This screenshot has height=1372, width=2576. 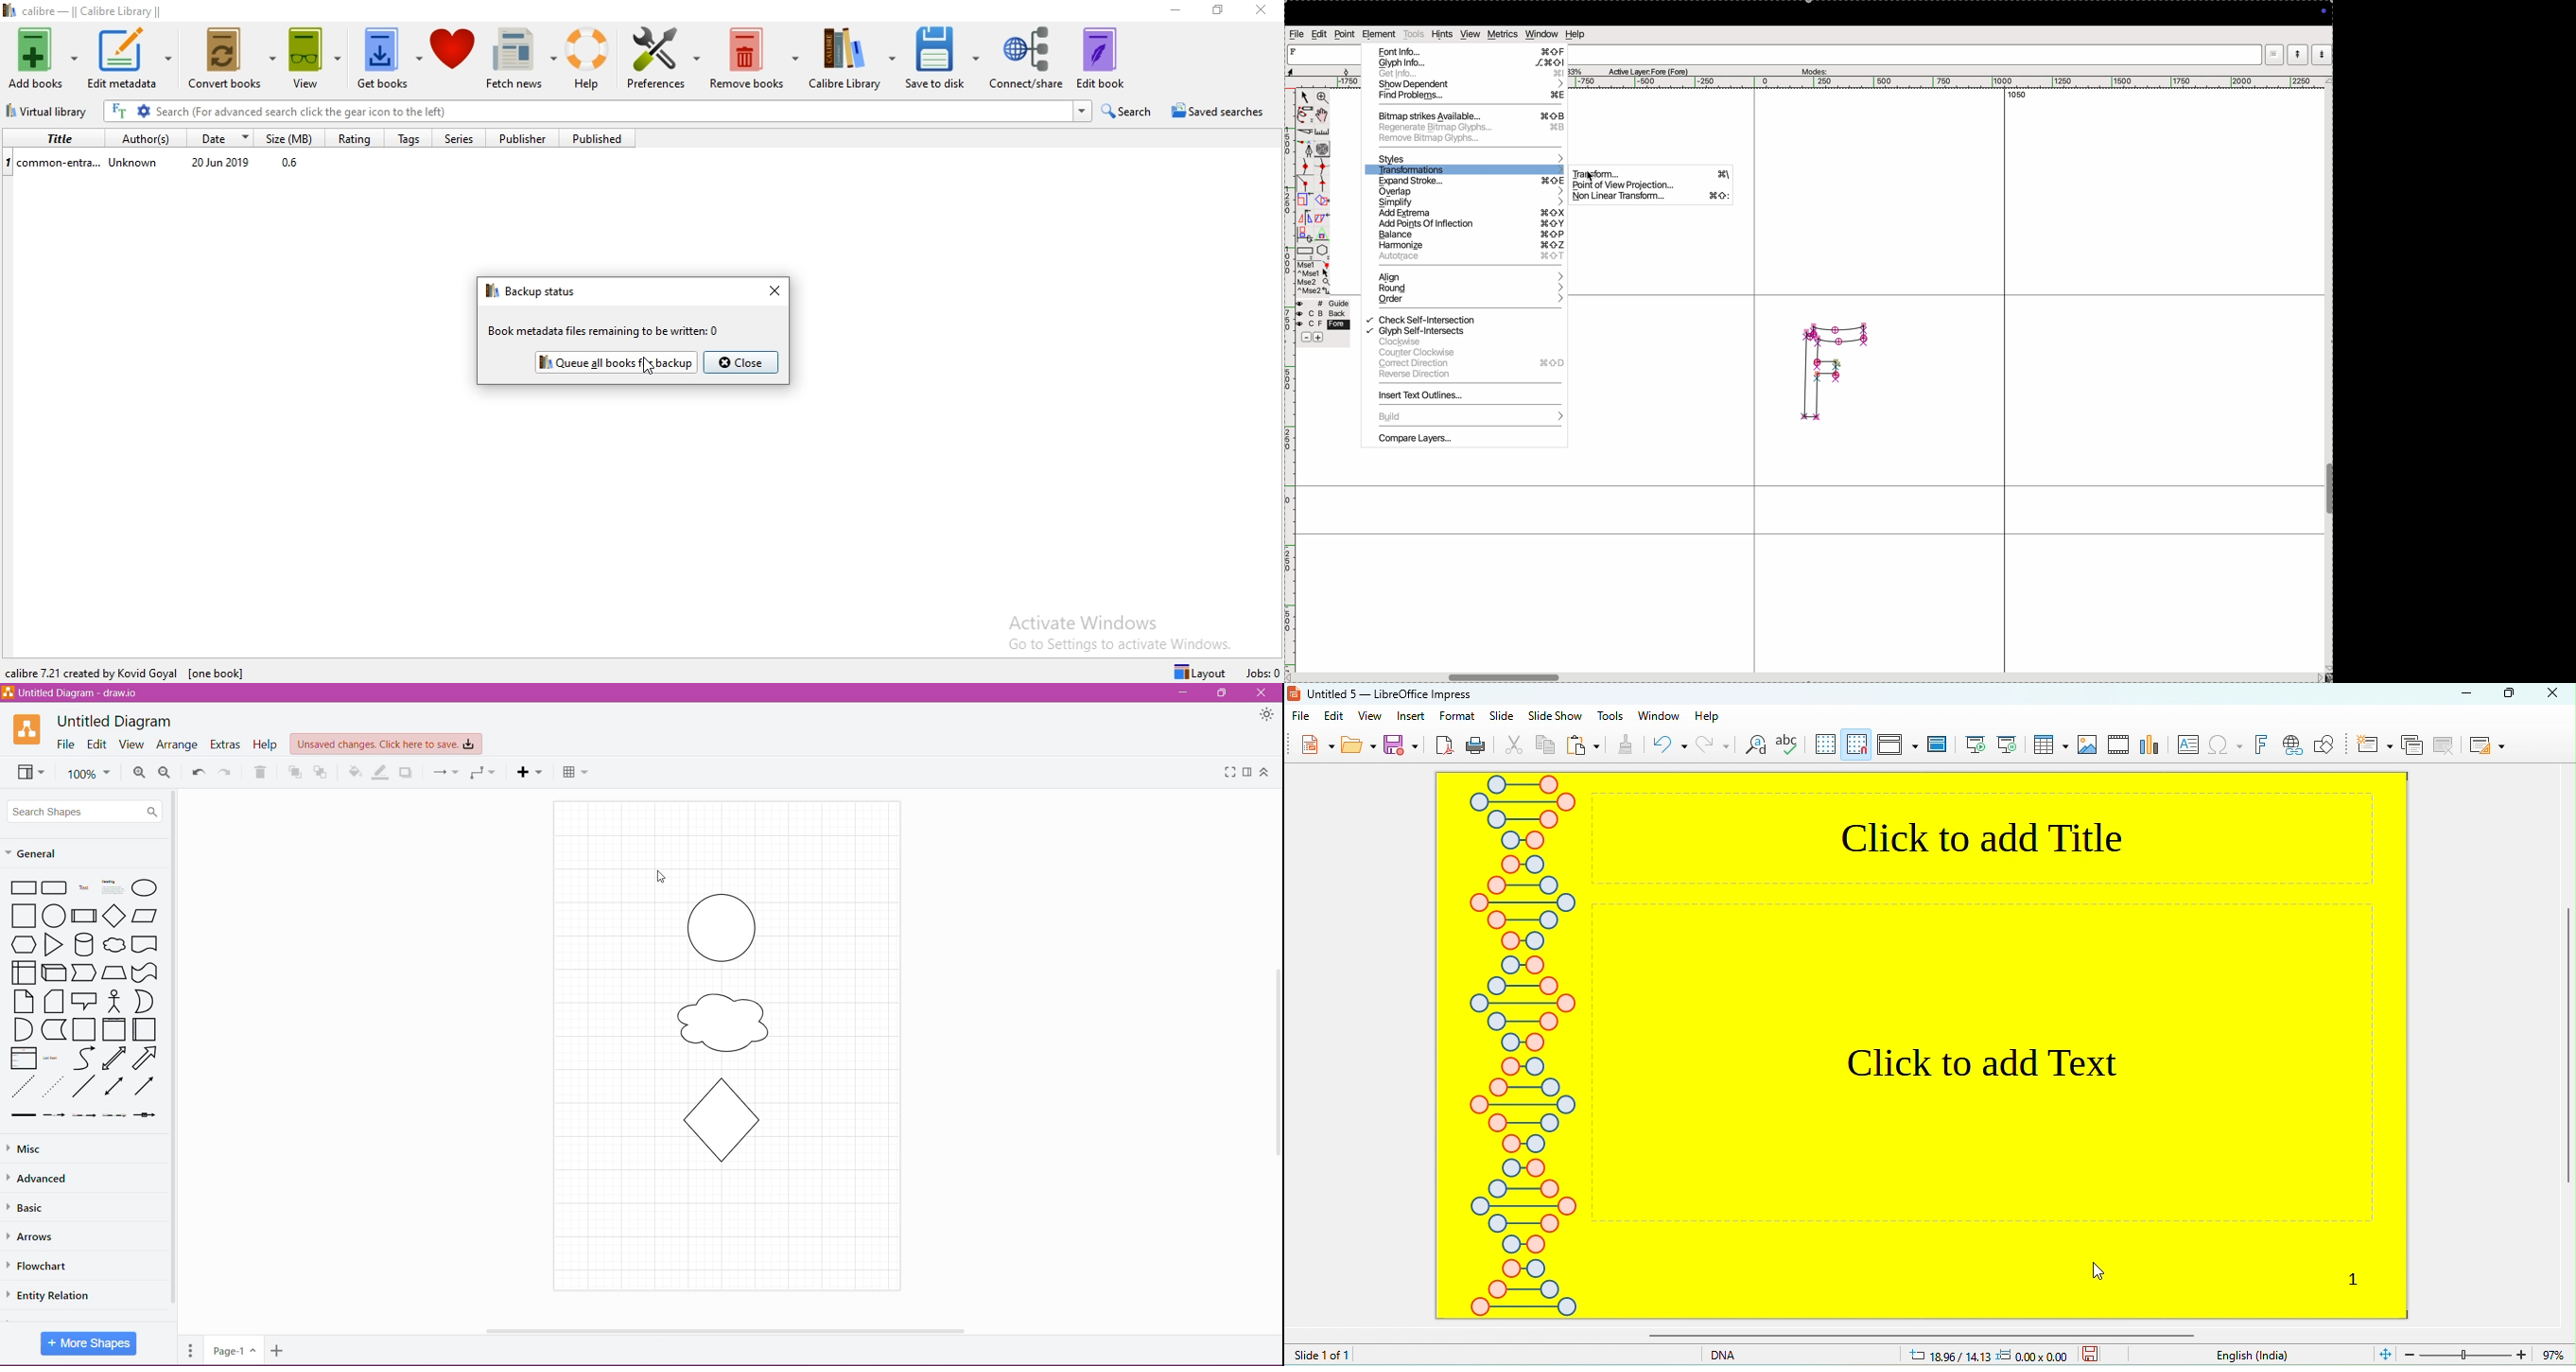 I want to click on new slide, so click(x=2375, y=744).